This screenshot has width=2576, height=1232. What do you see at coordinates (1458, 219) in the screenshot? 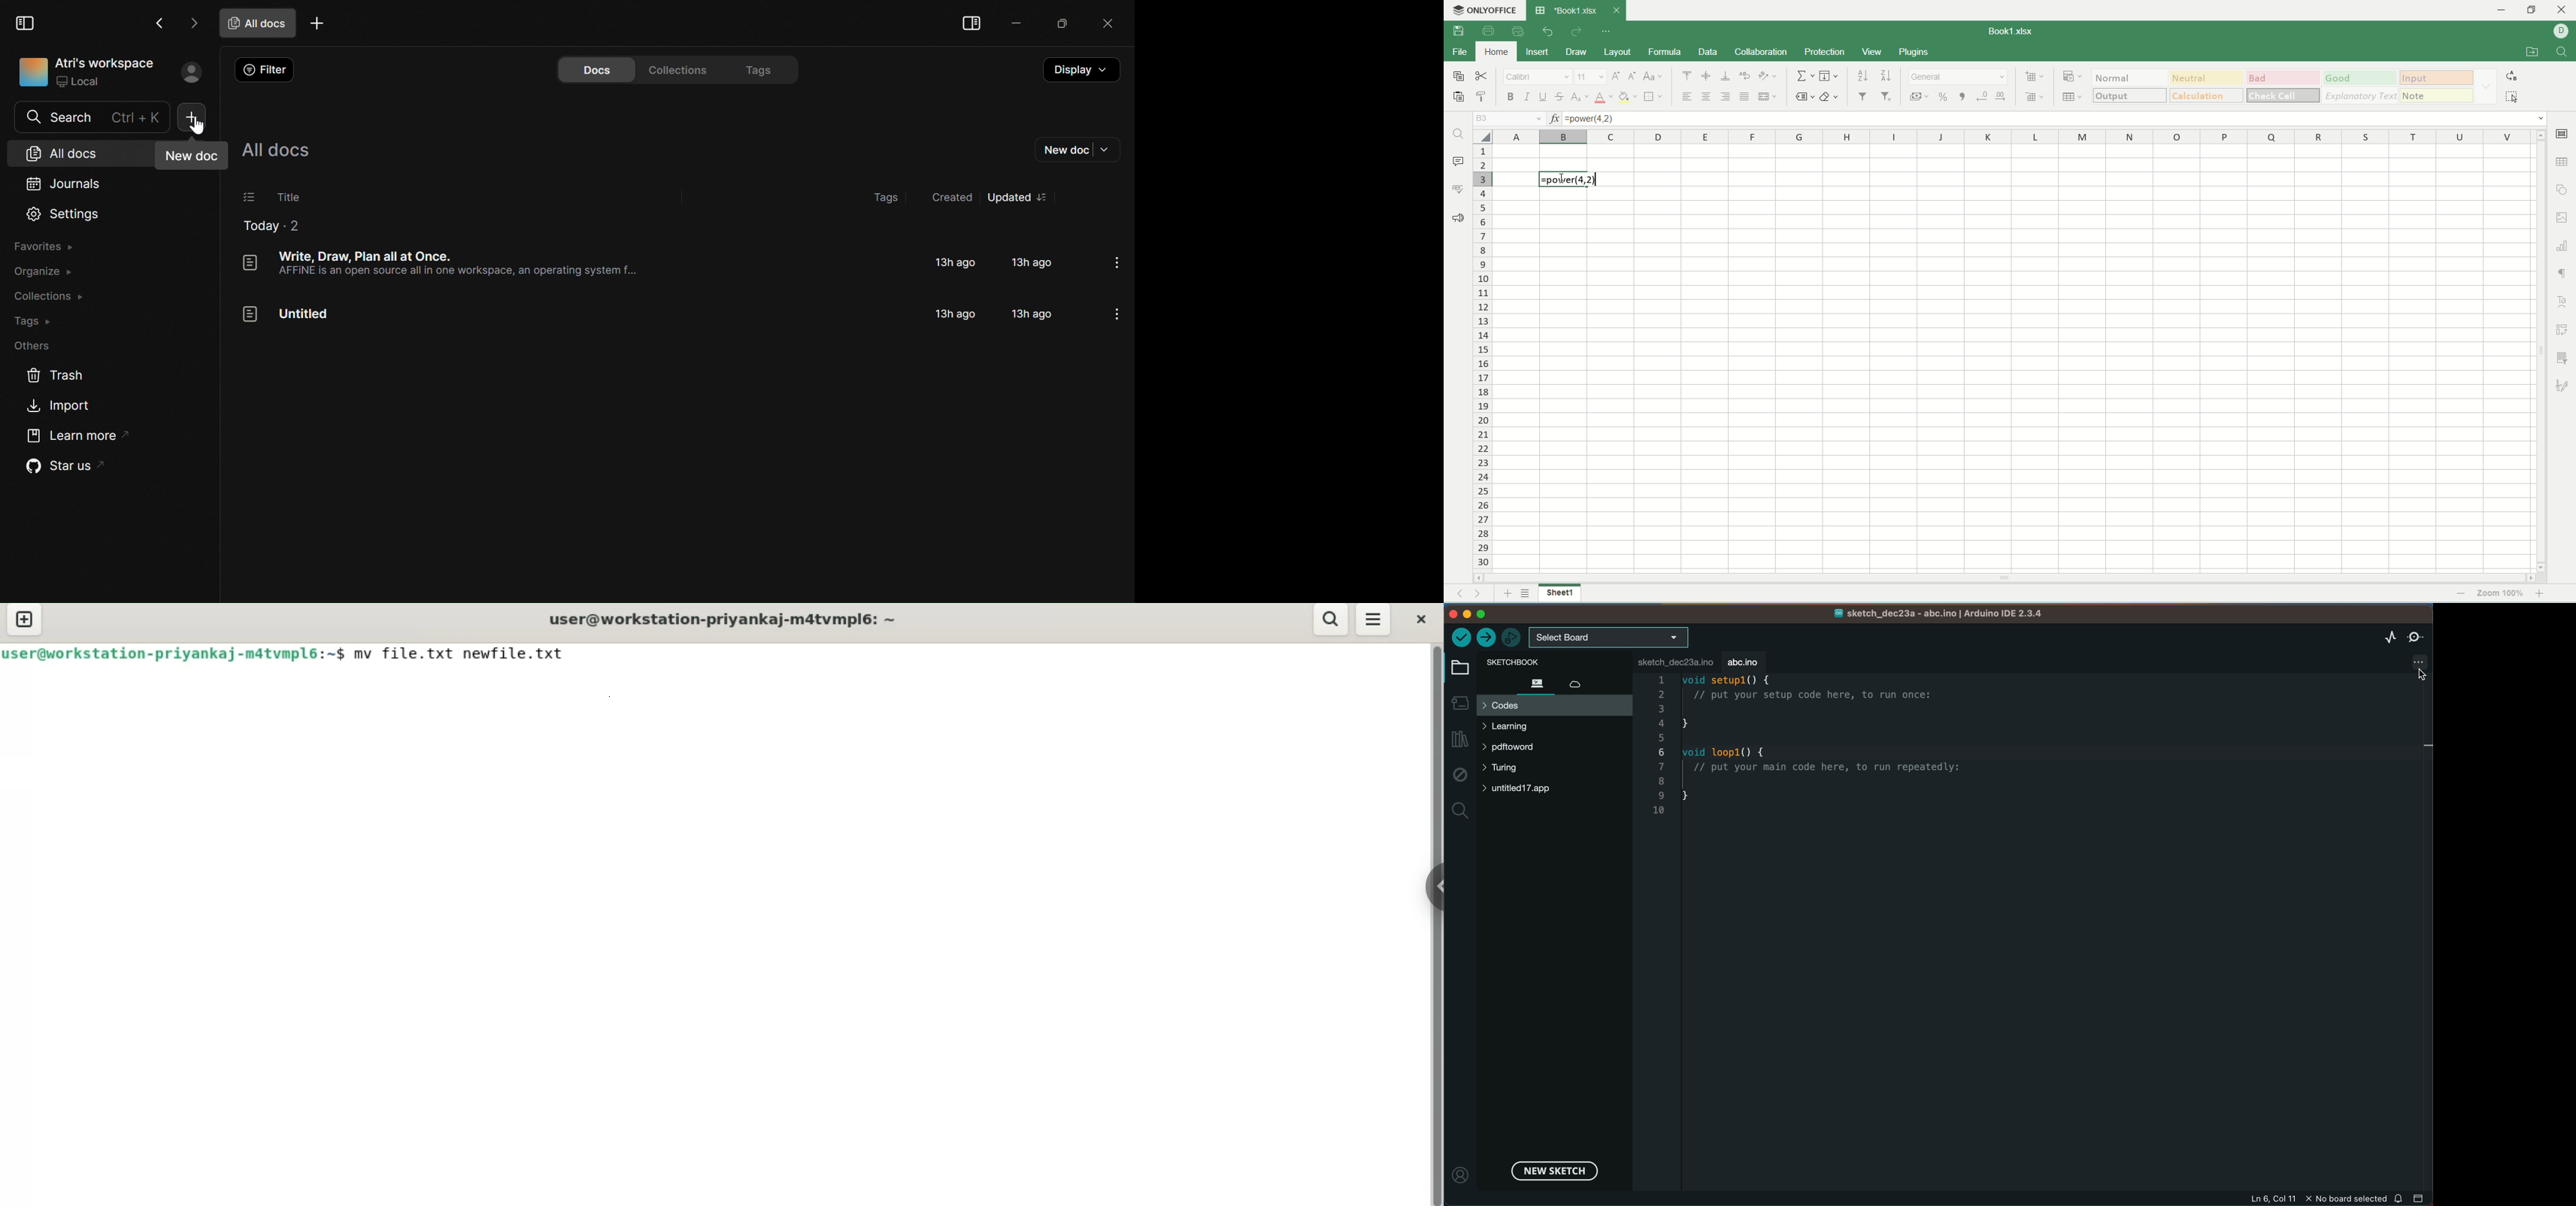
I see `support and feedback` at bounding box center [1458, 219].